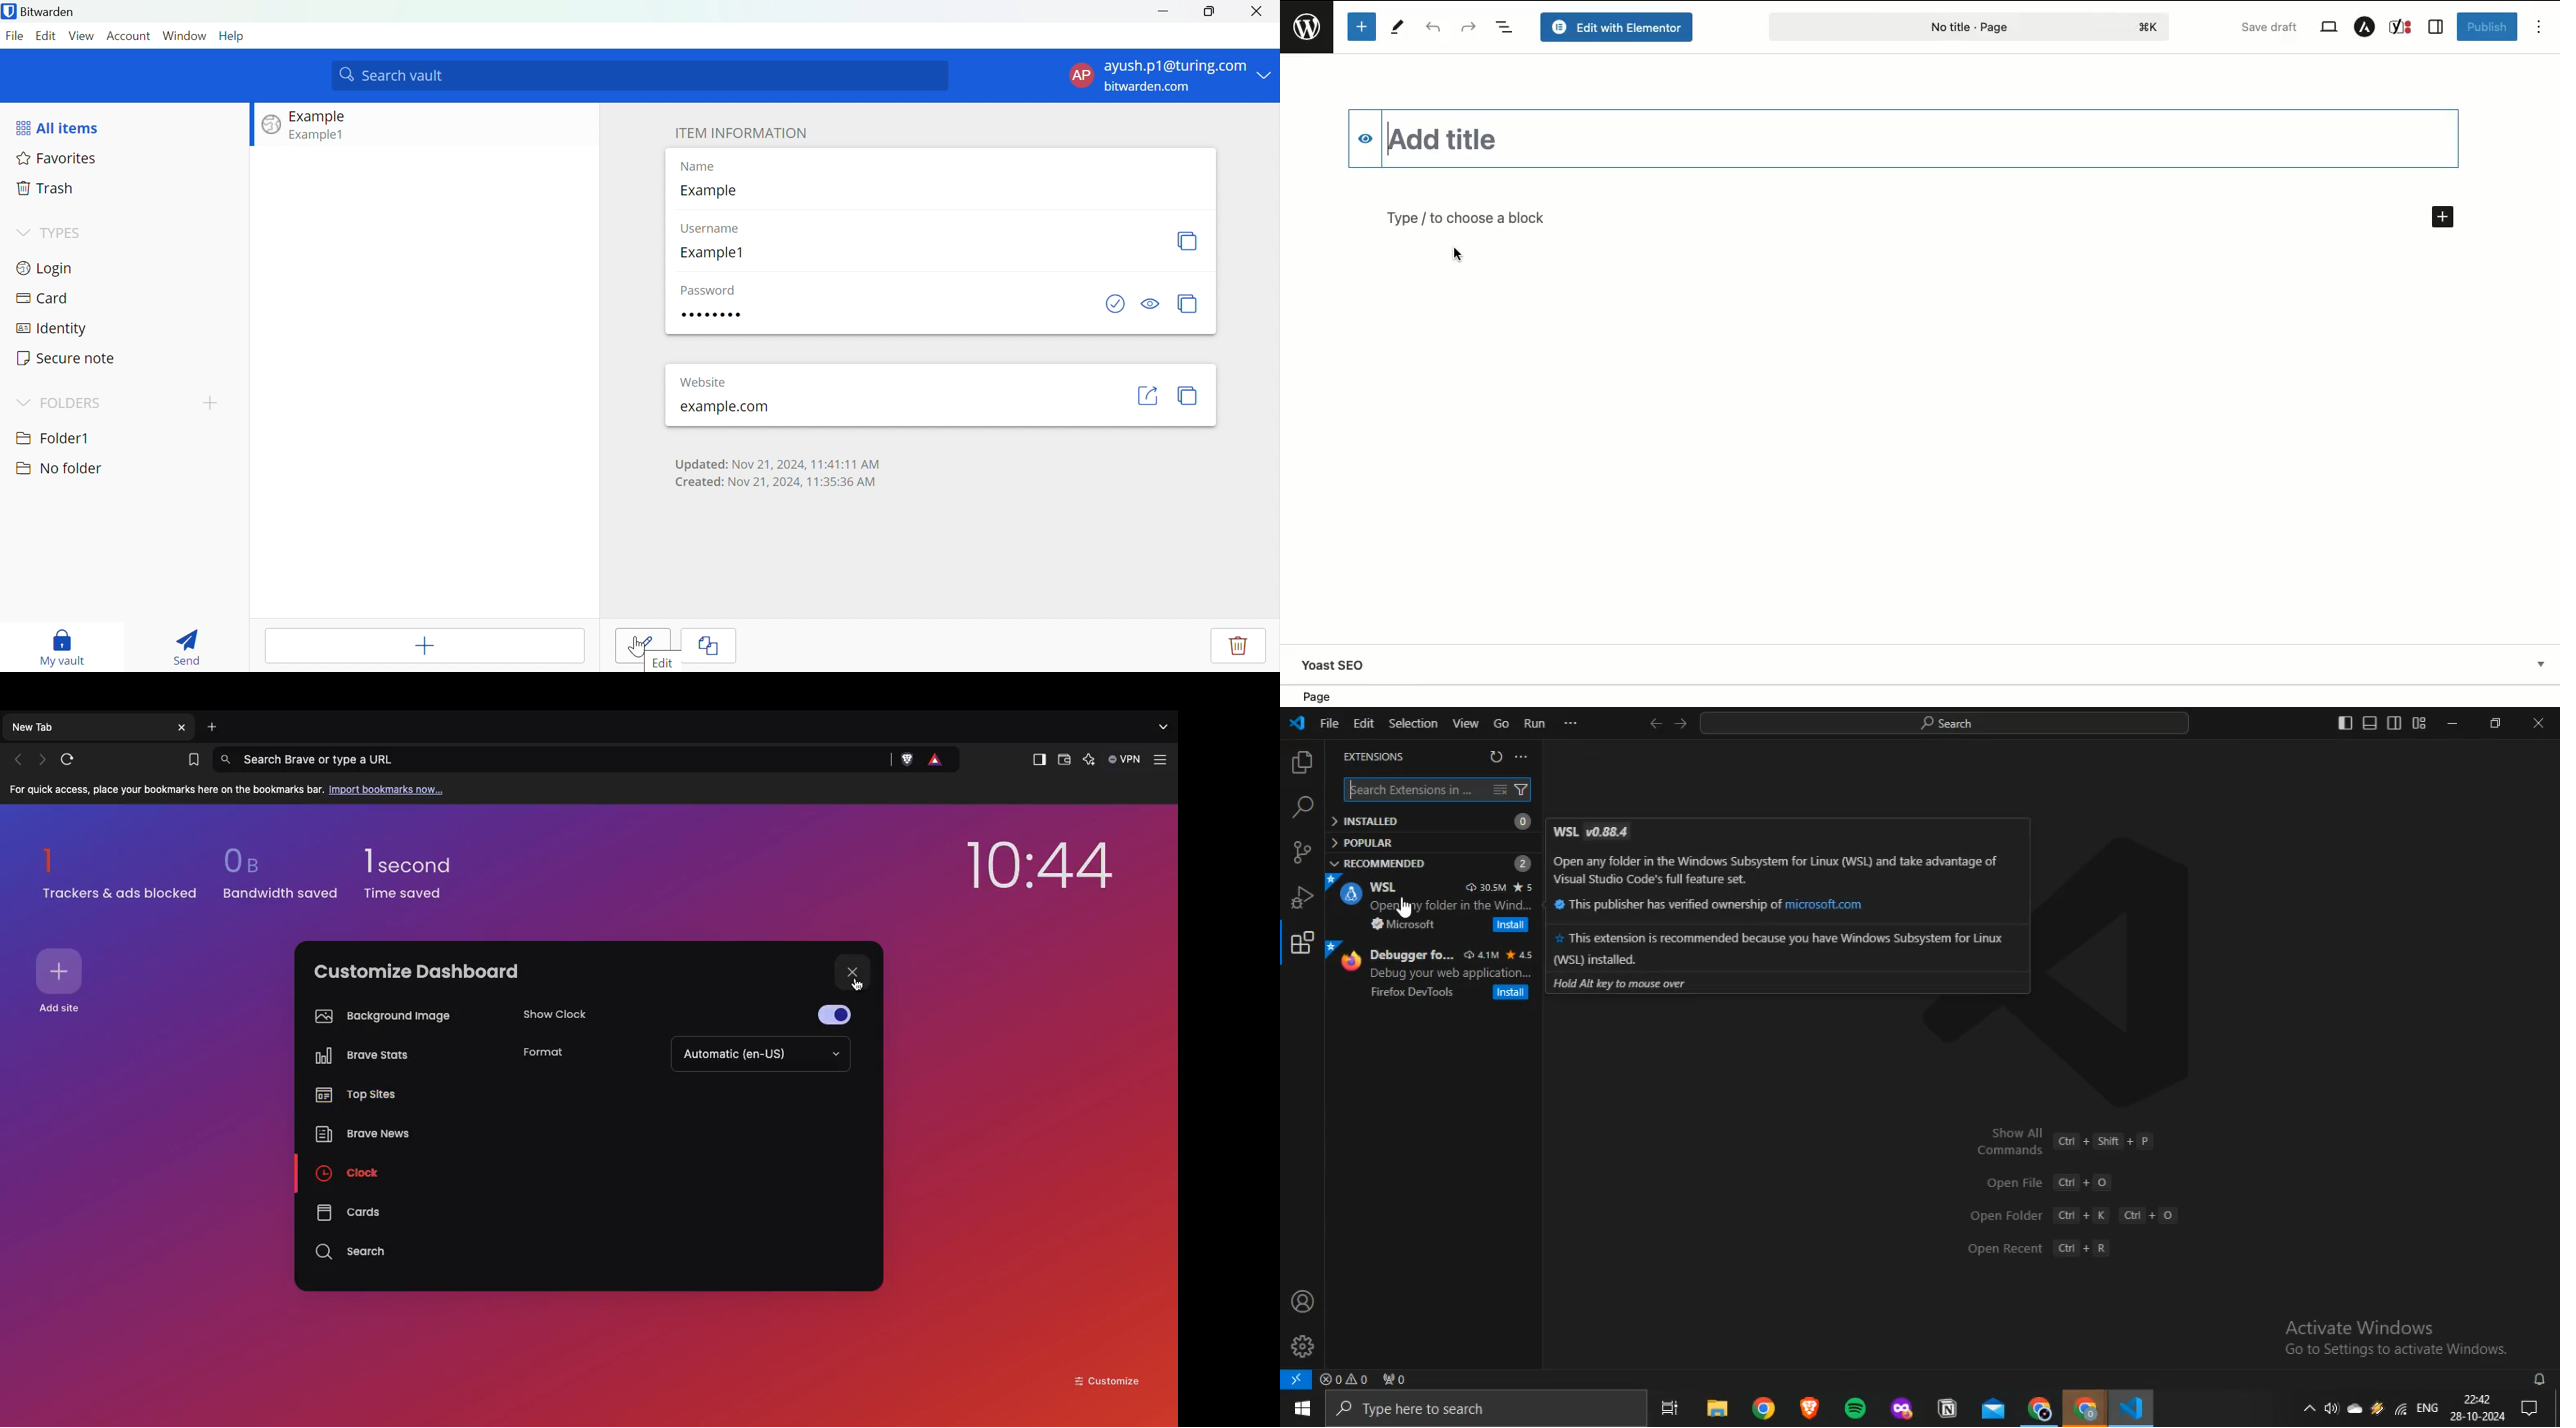 The image size is (2576, 1428). What do you see at coordinates (709, 648) in the screenshot?
I see `Clone` at bounding box center [709, 648].